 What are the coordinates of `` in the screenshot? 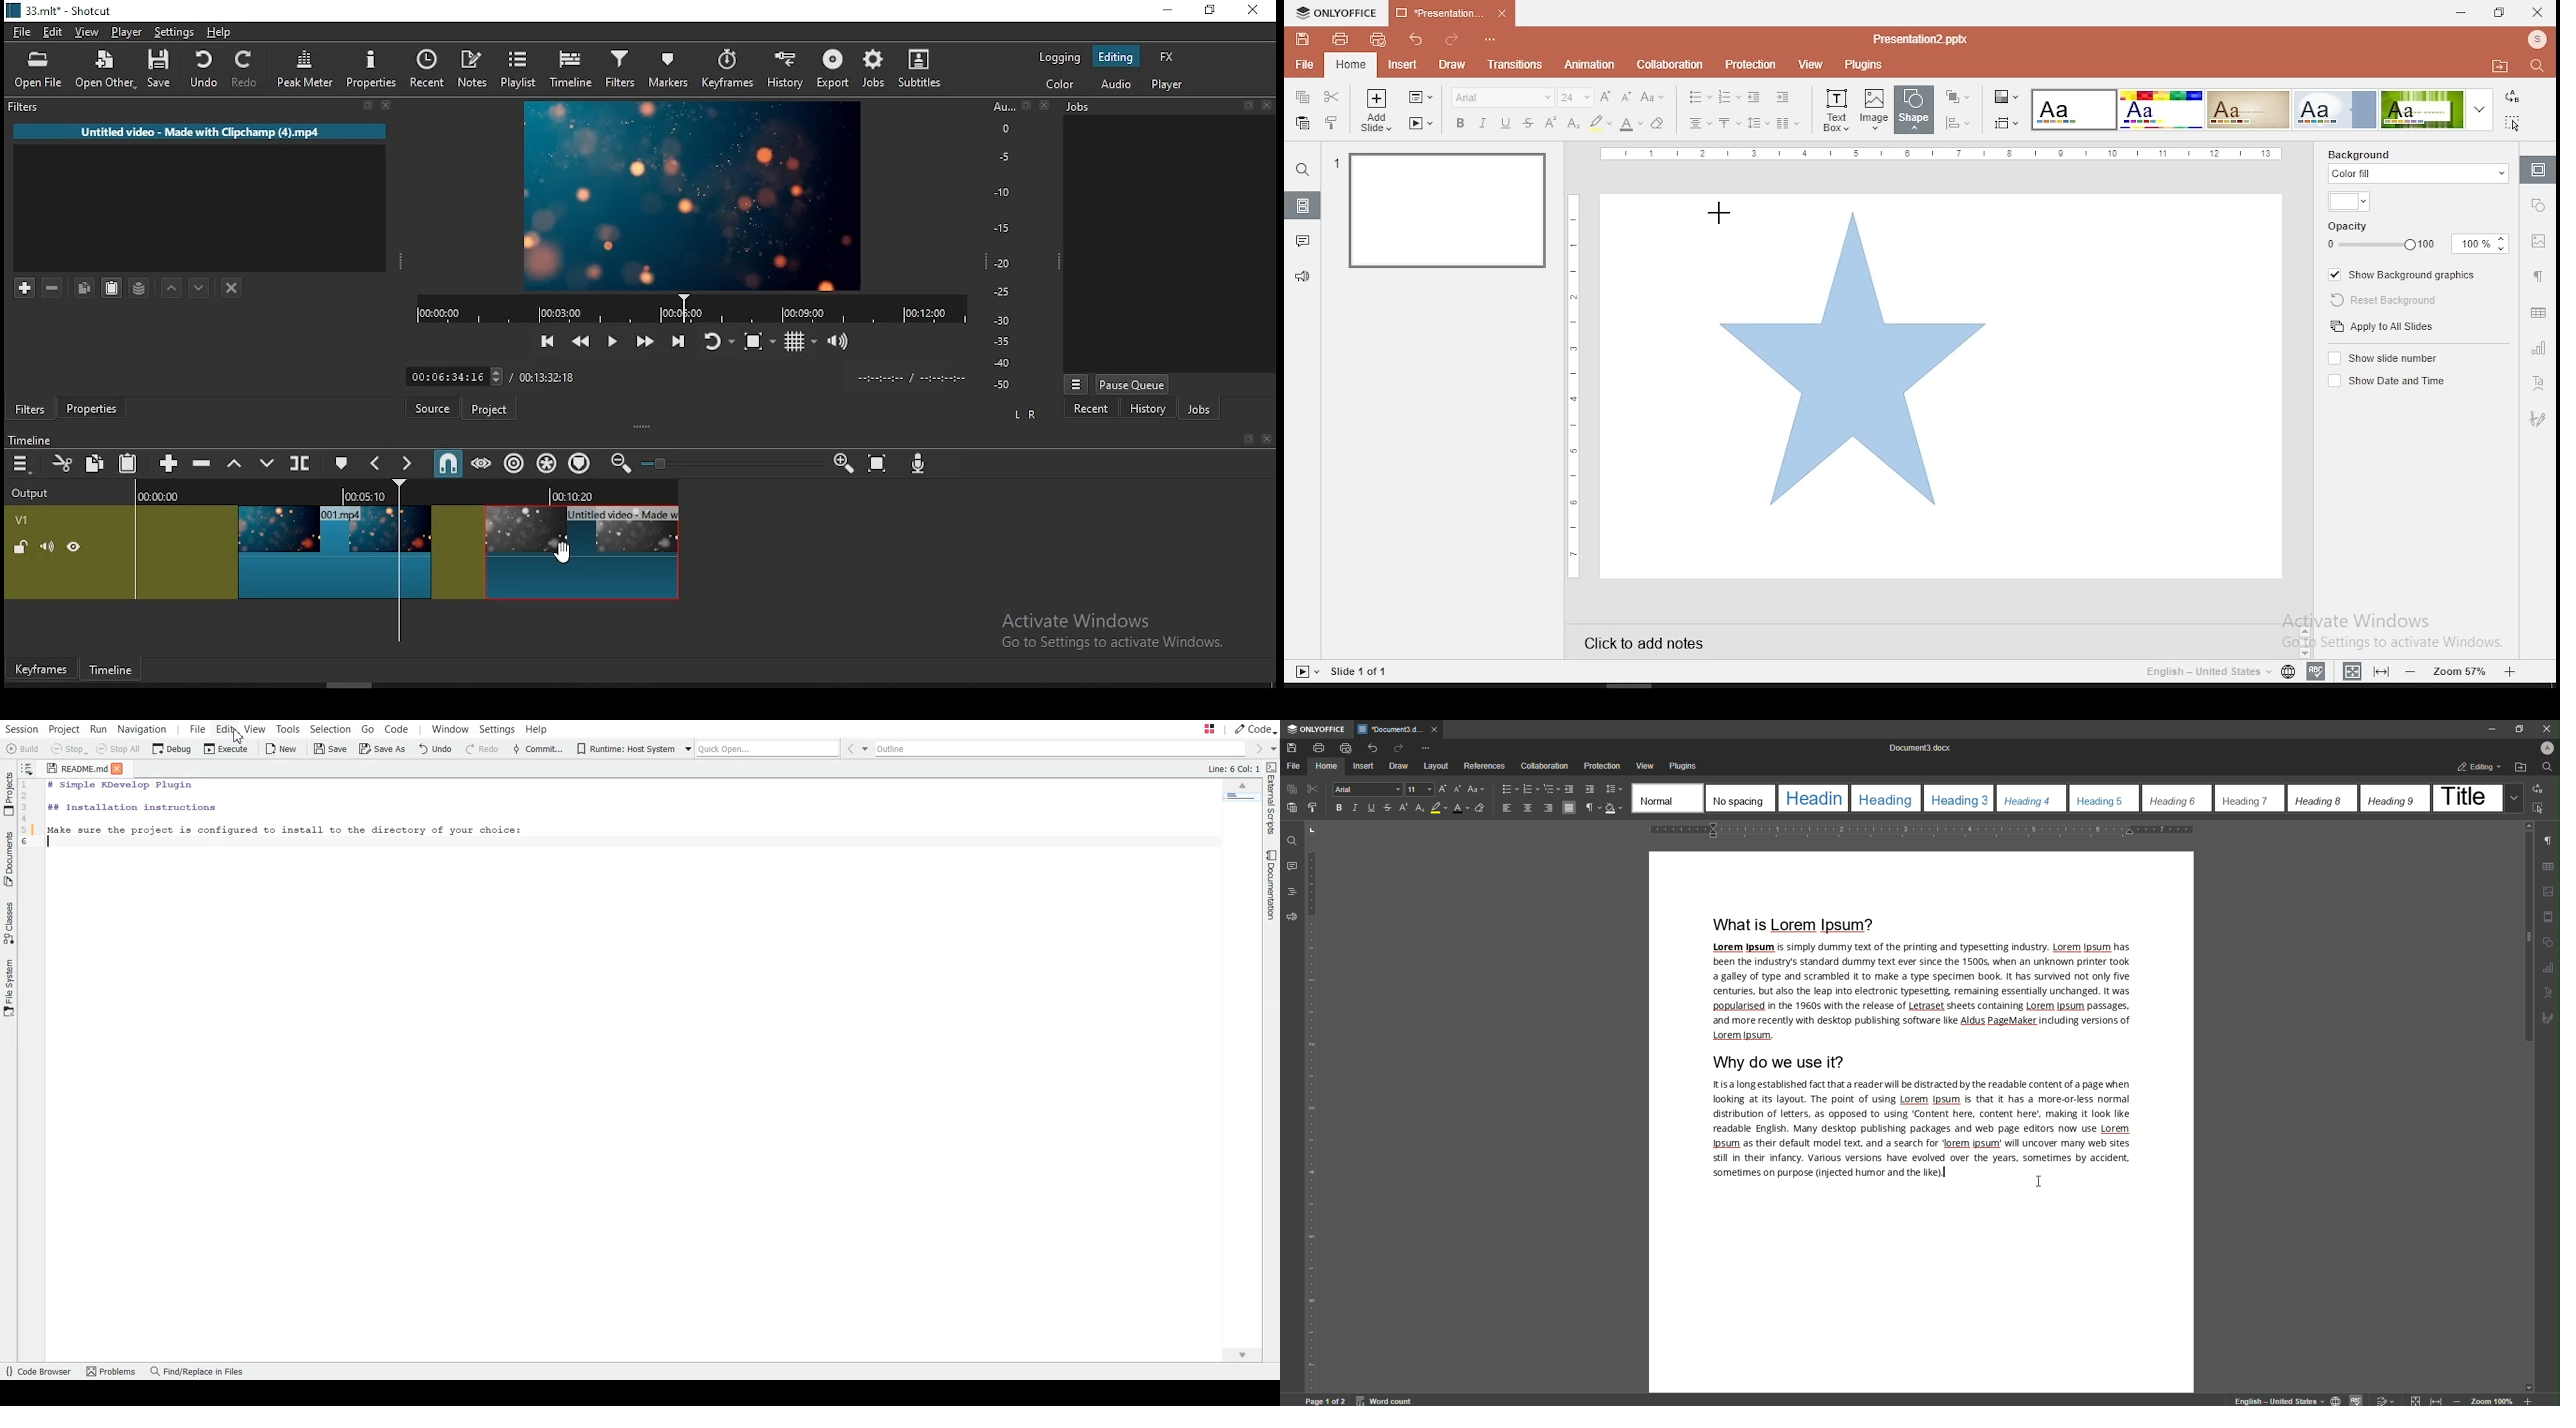 It's located at (2536, 419).